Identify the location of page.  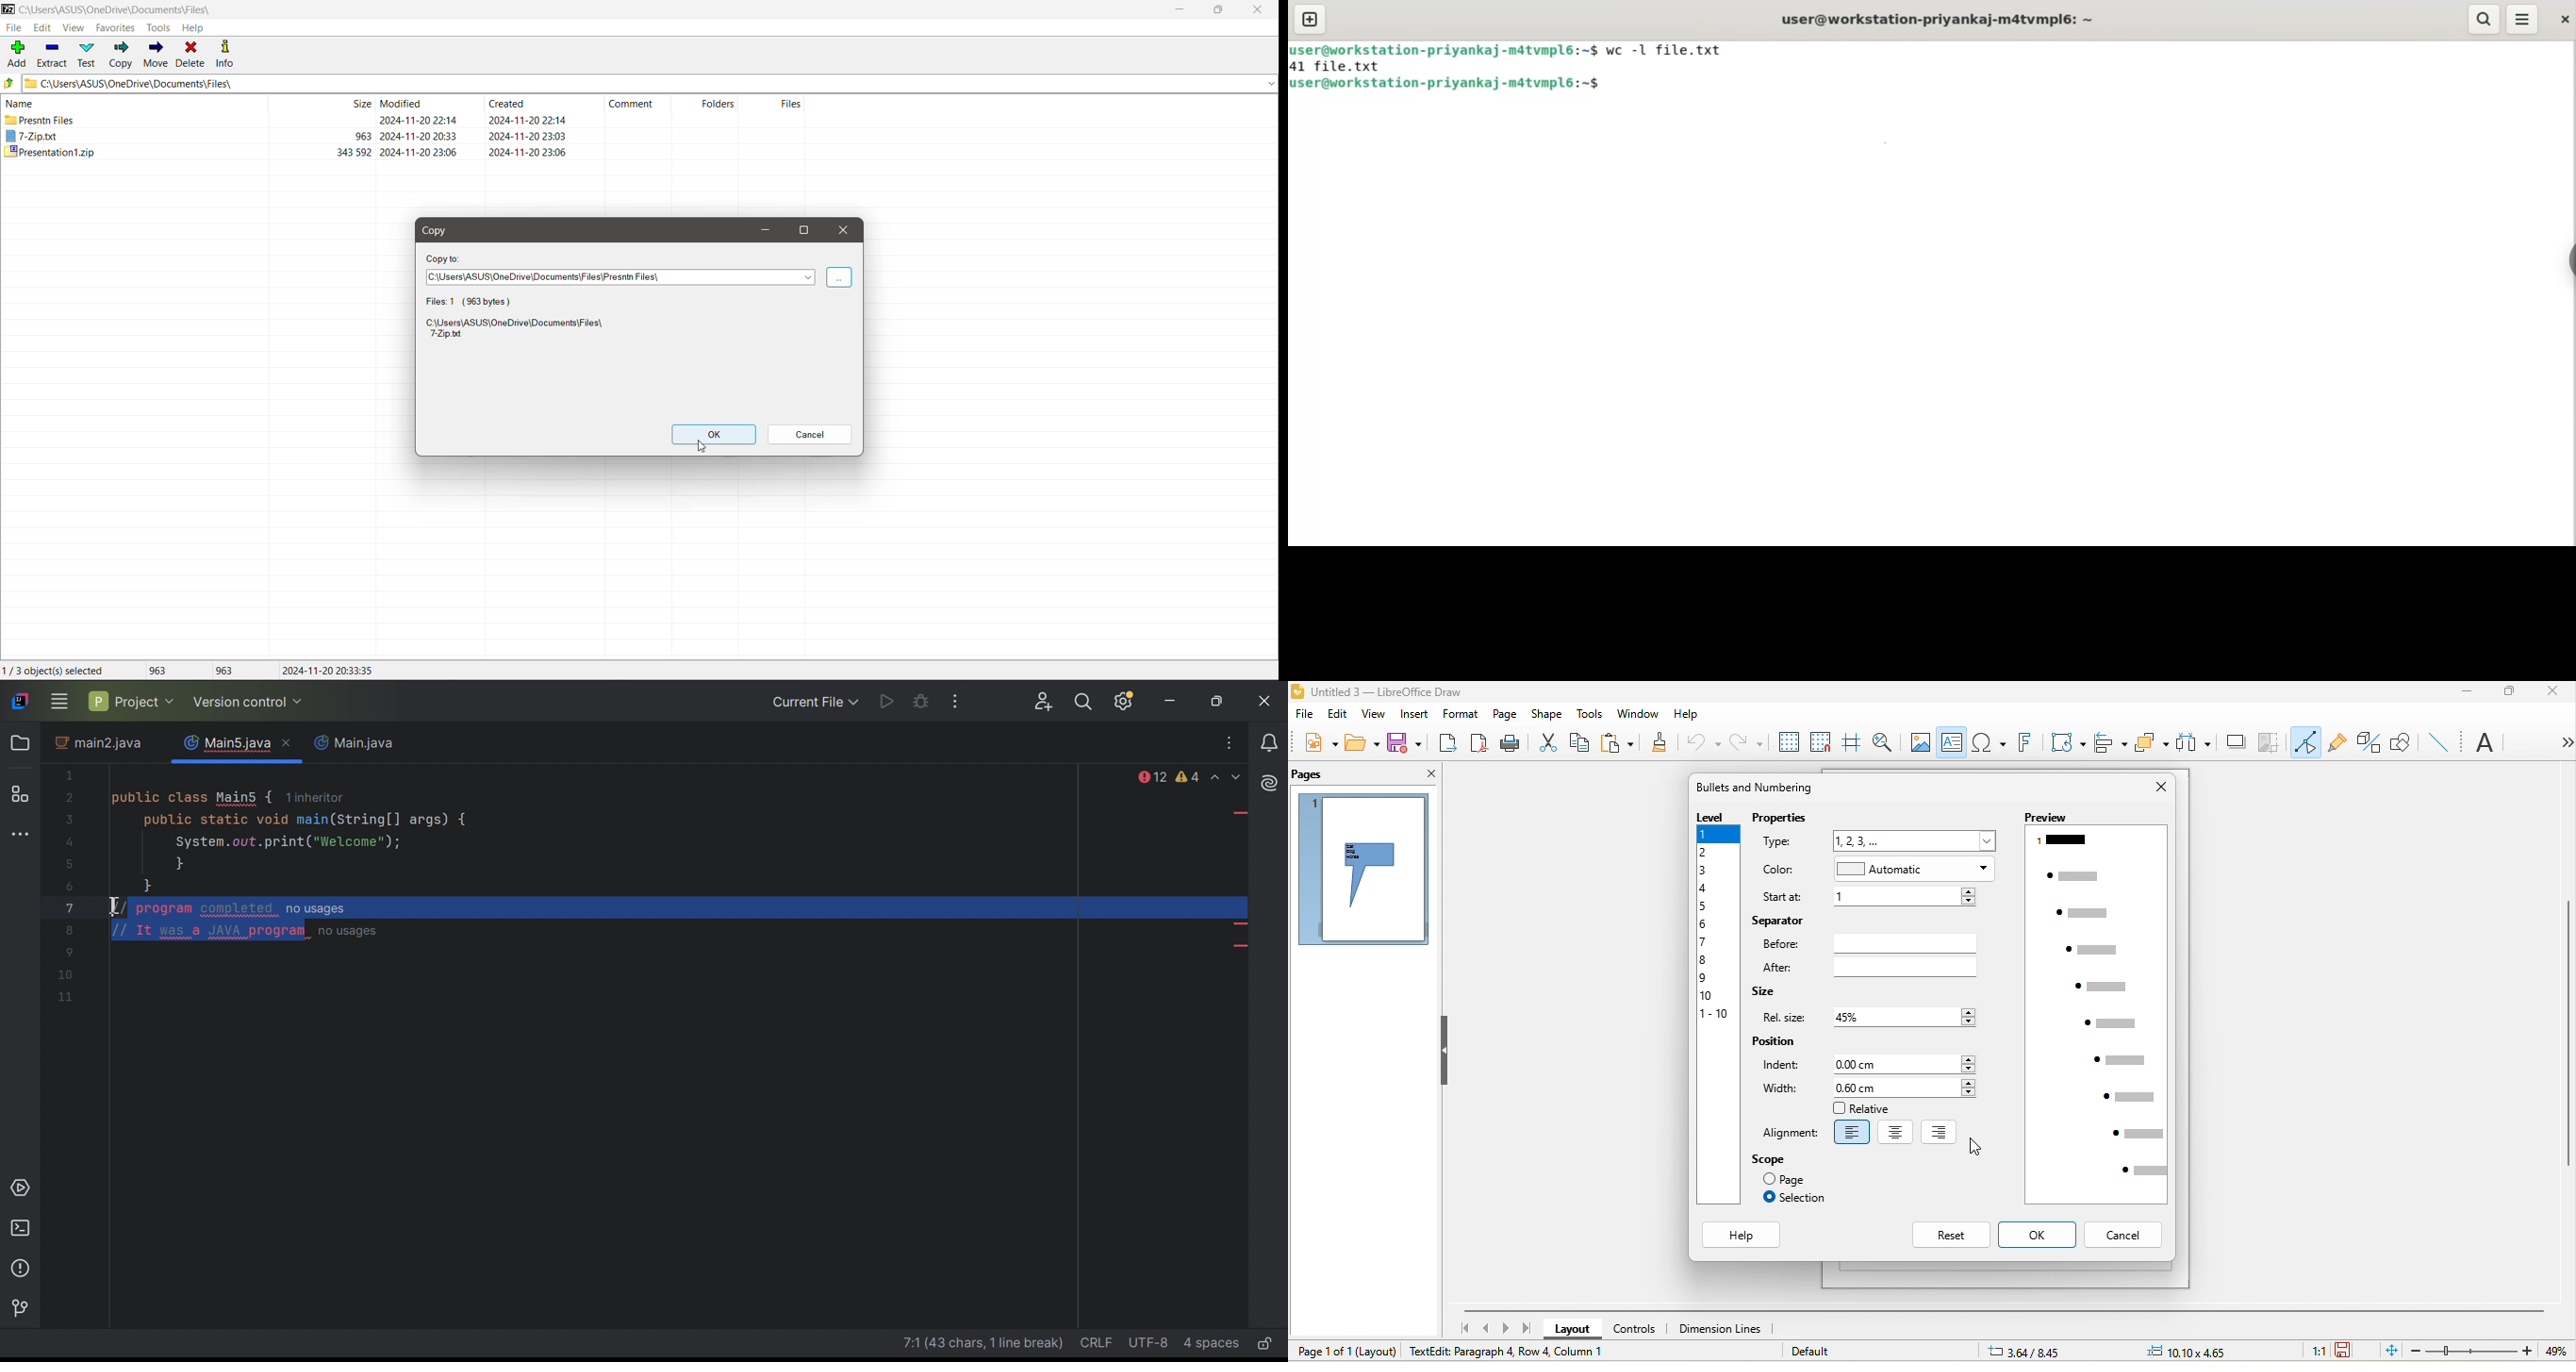
(1505, 711).